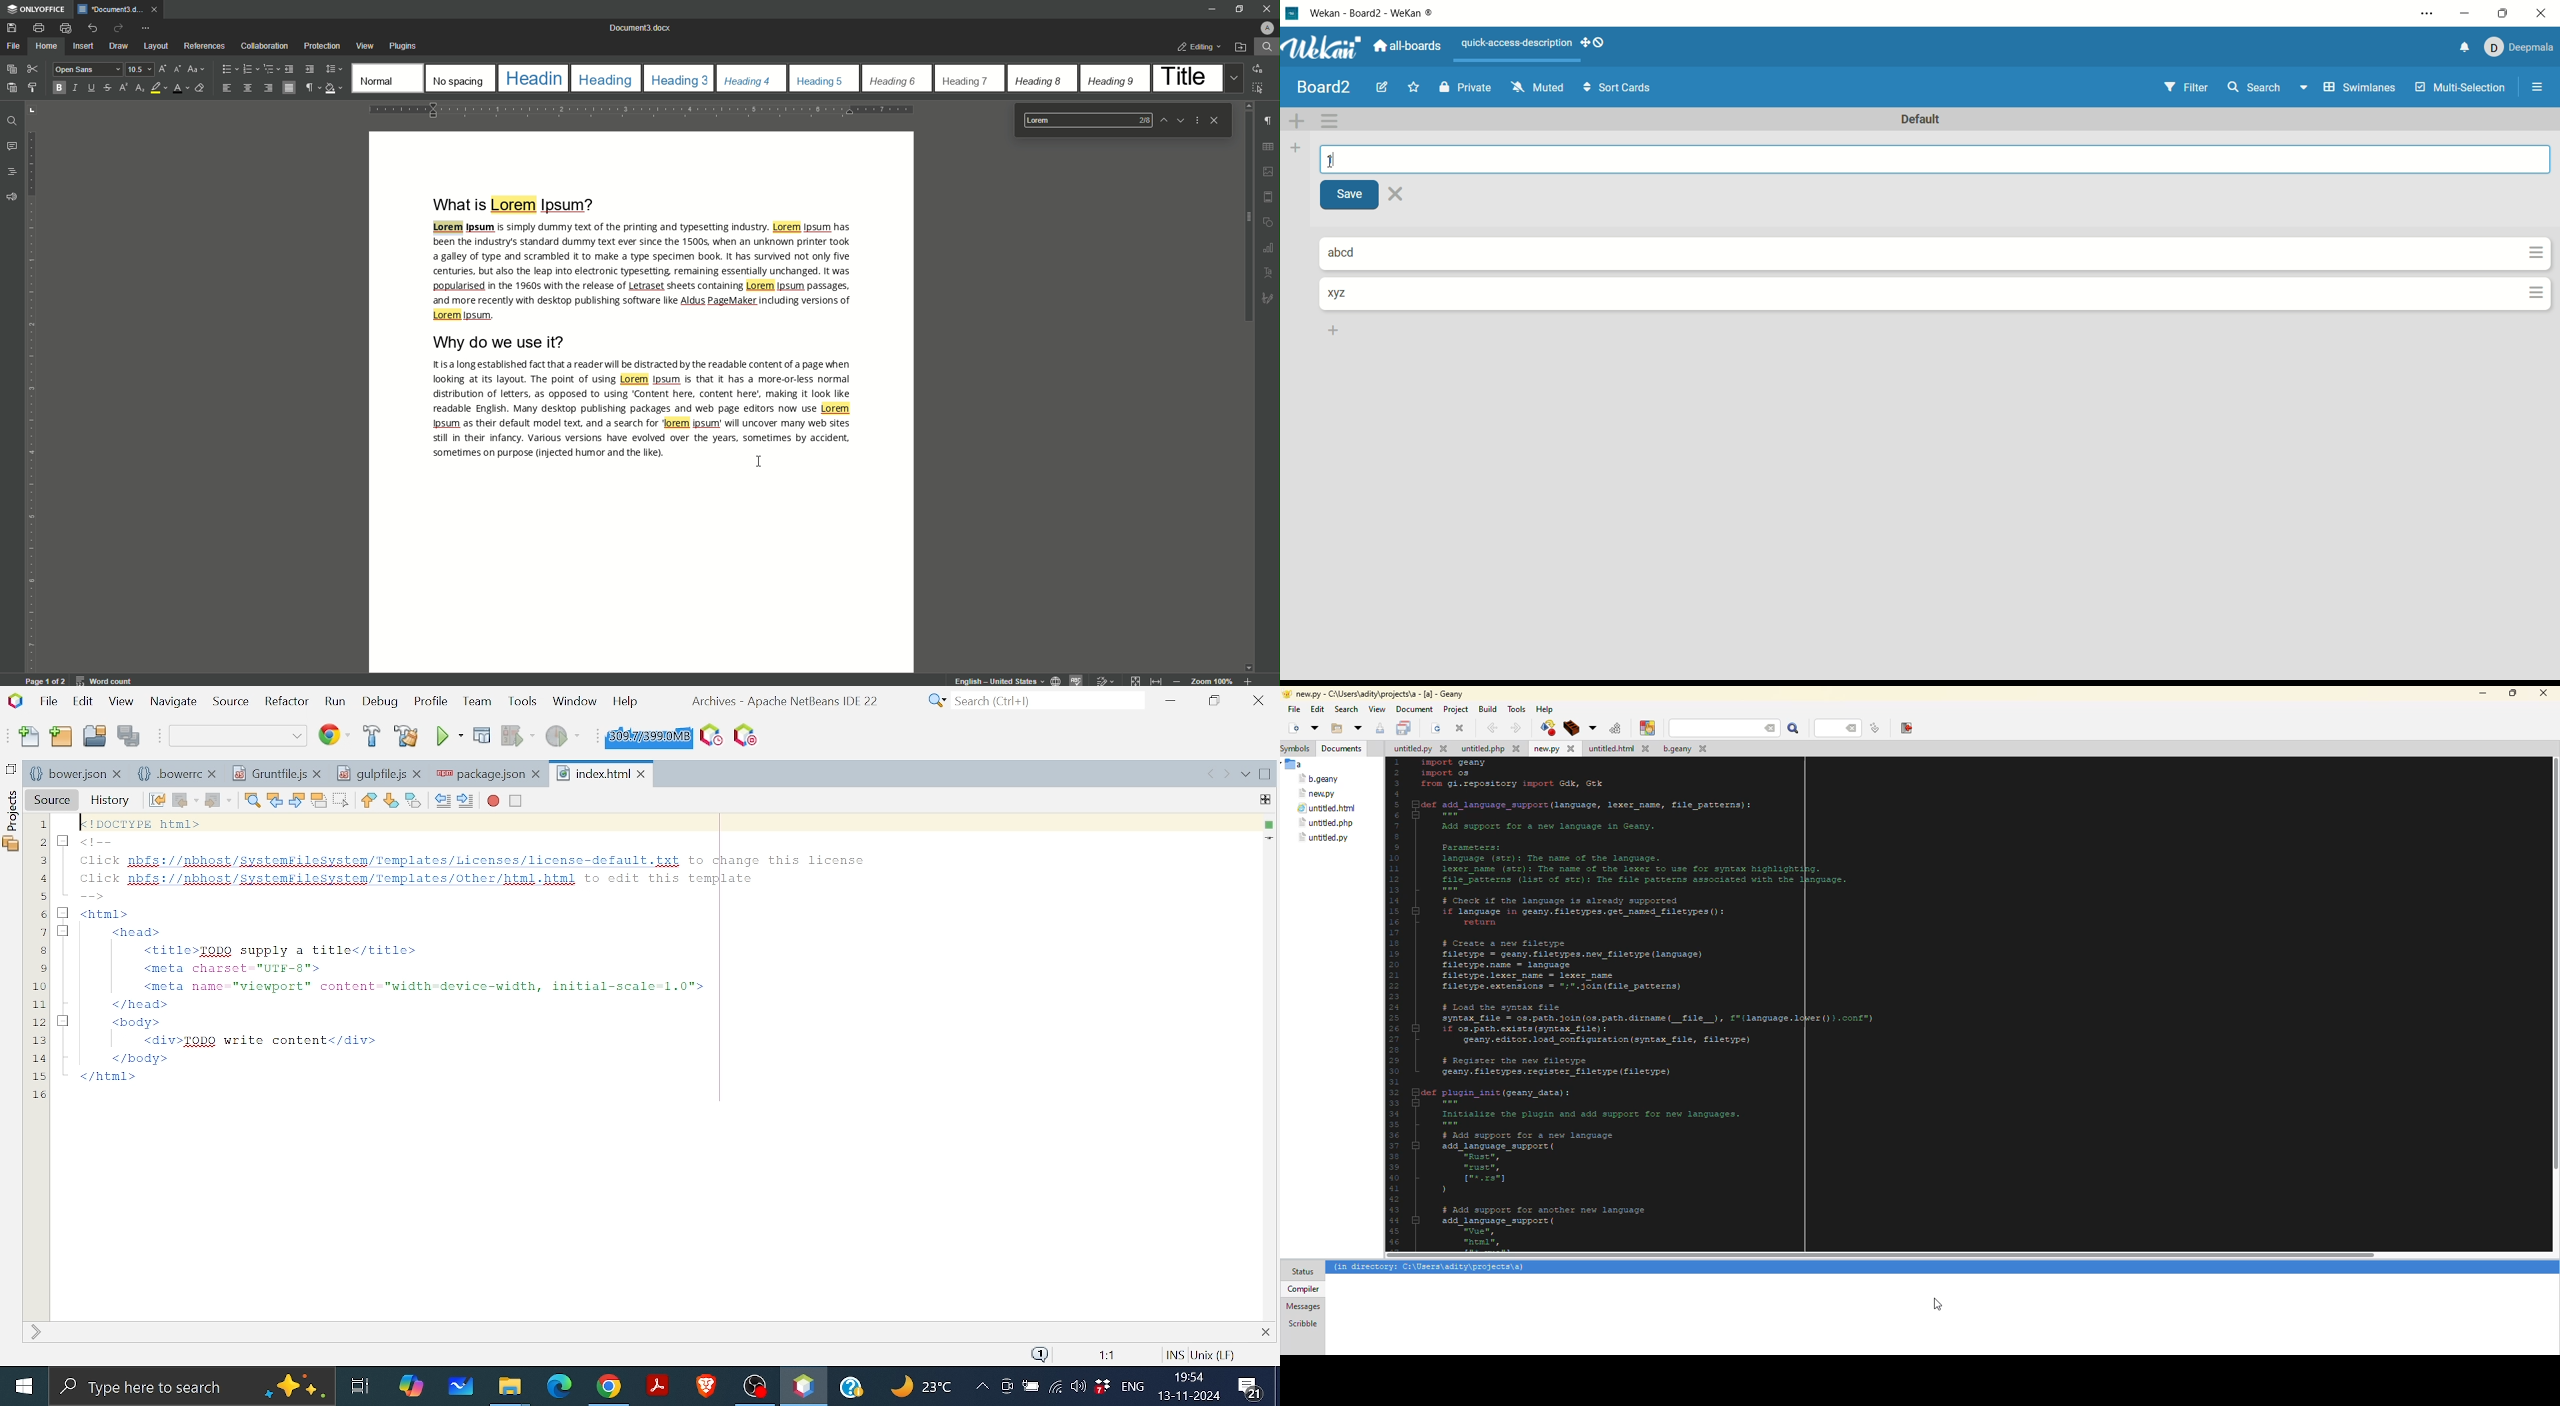  What do you see at coordinates (2458, 47) in the screenshot?
I see `notification` at bounding box center [2458, 47].